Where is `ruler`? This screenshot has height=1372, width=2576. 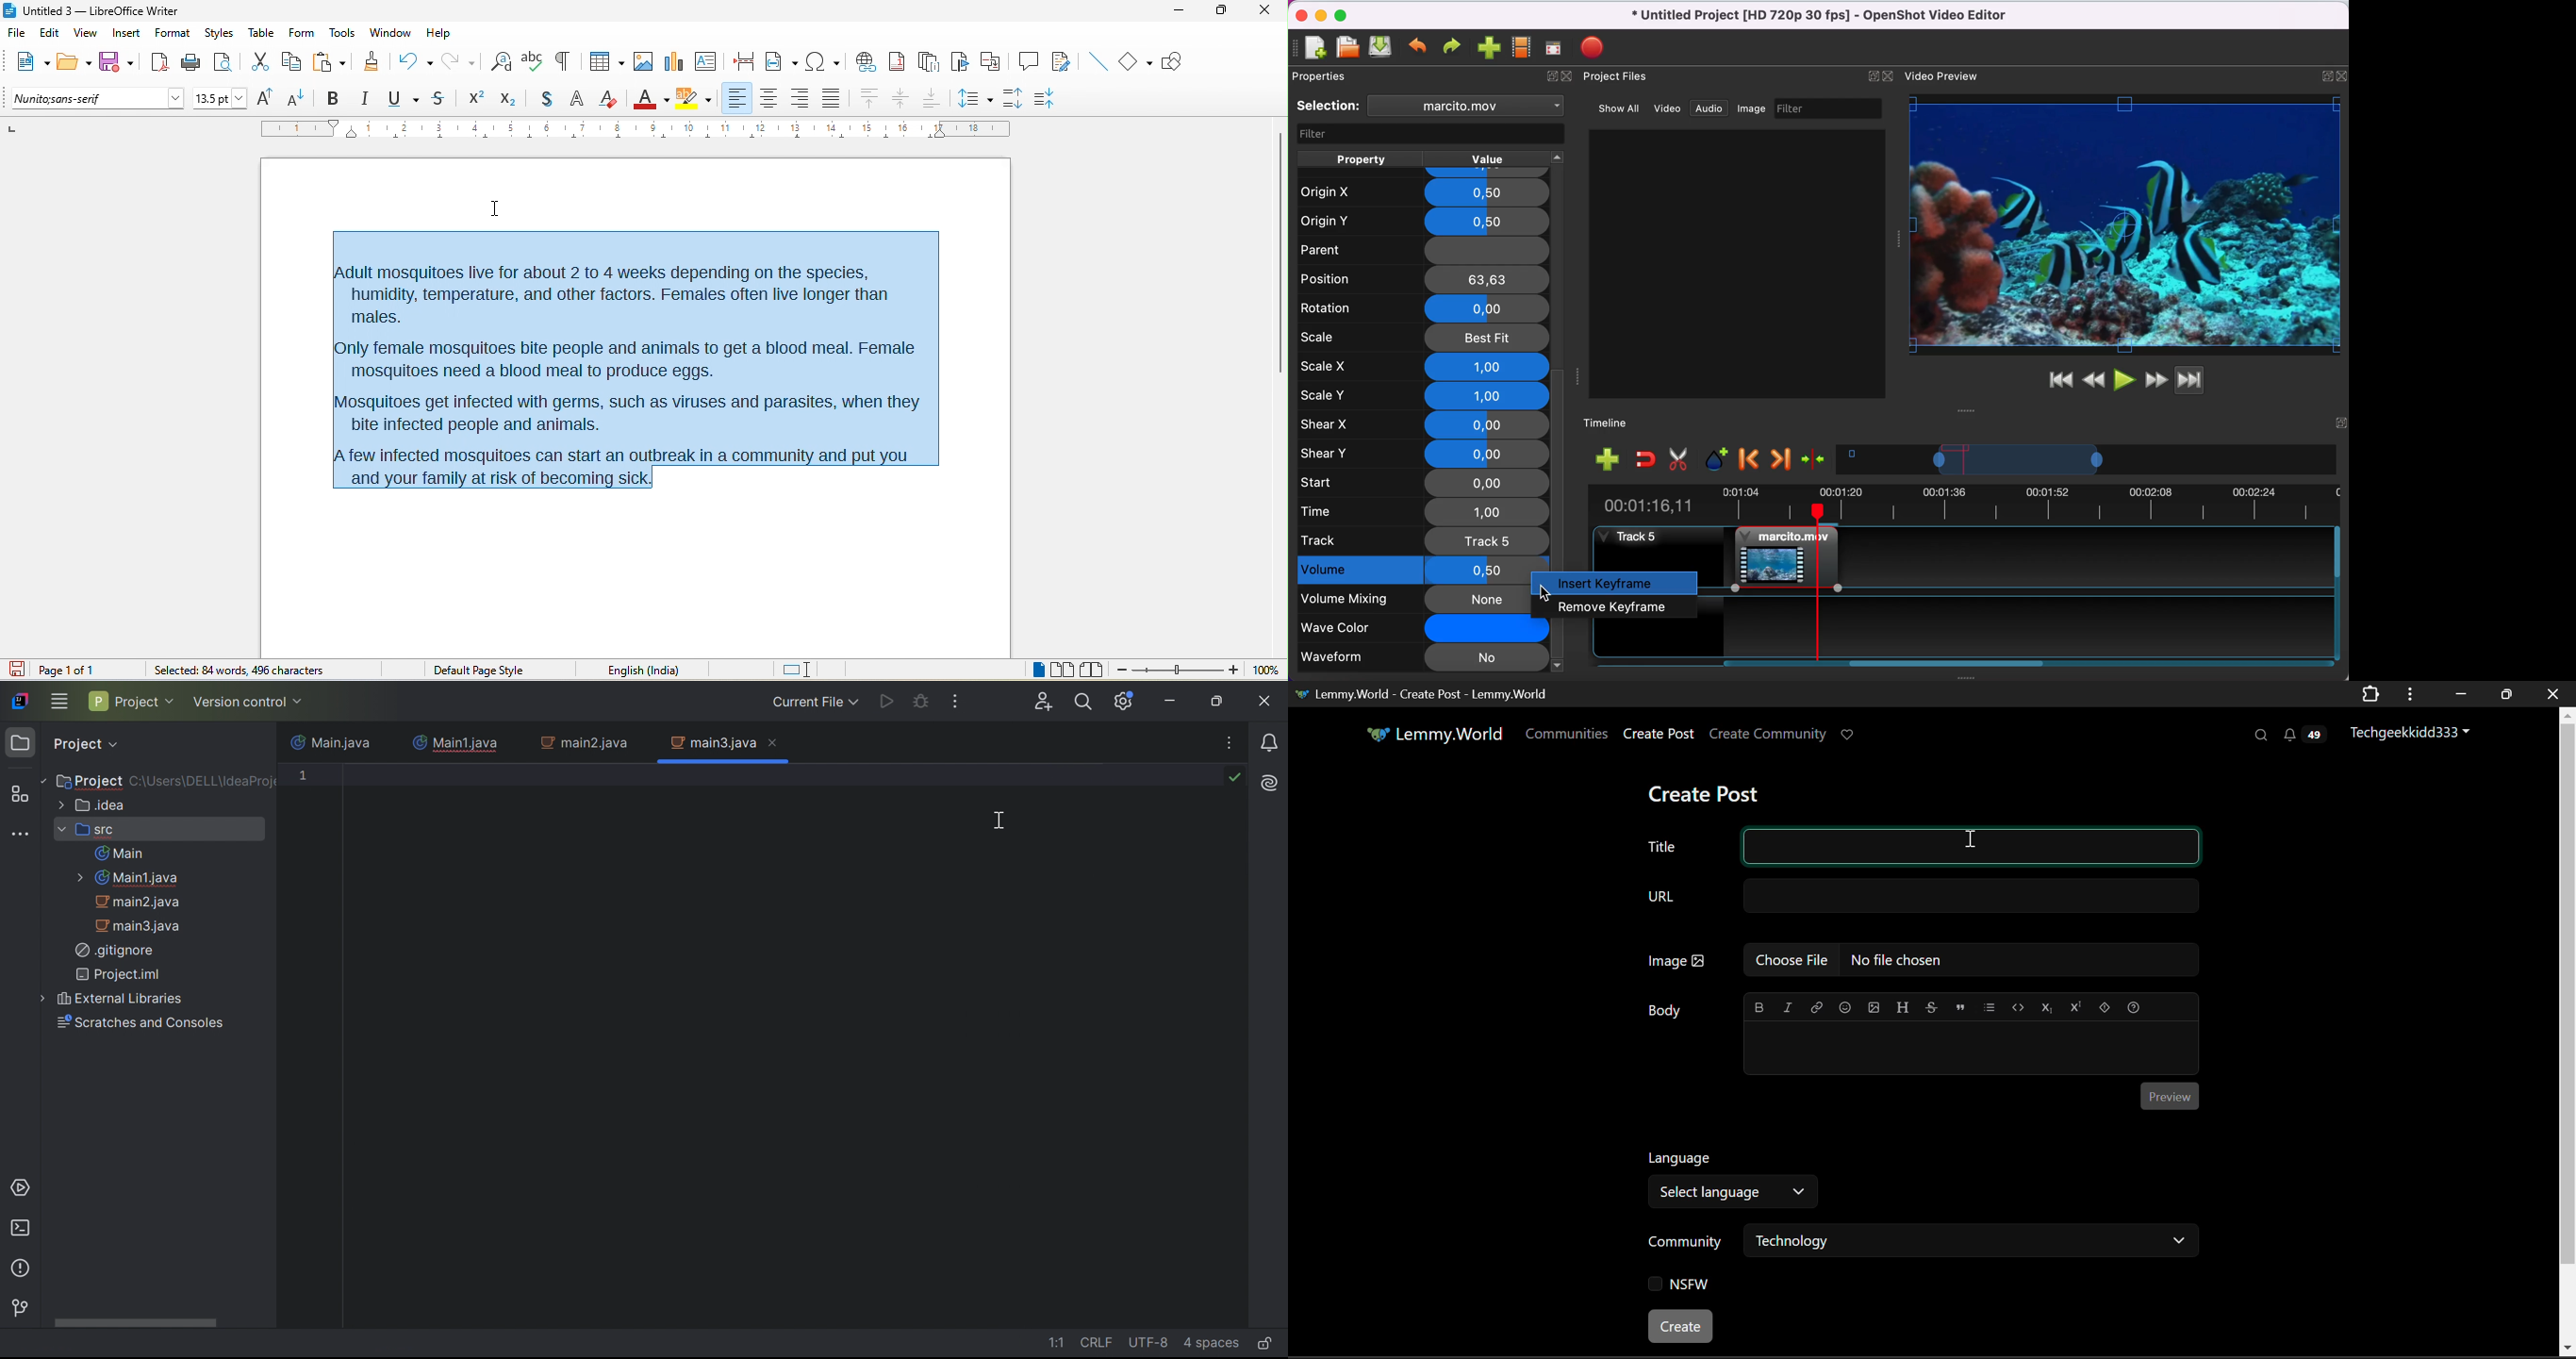
ruler is located at coordinates (636, 128).